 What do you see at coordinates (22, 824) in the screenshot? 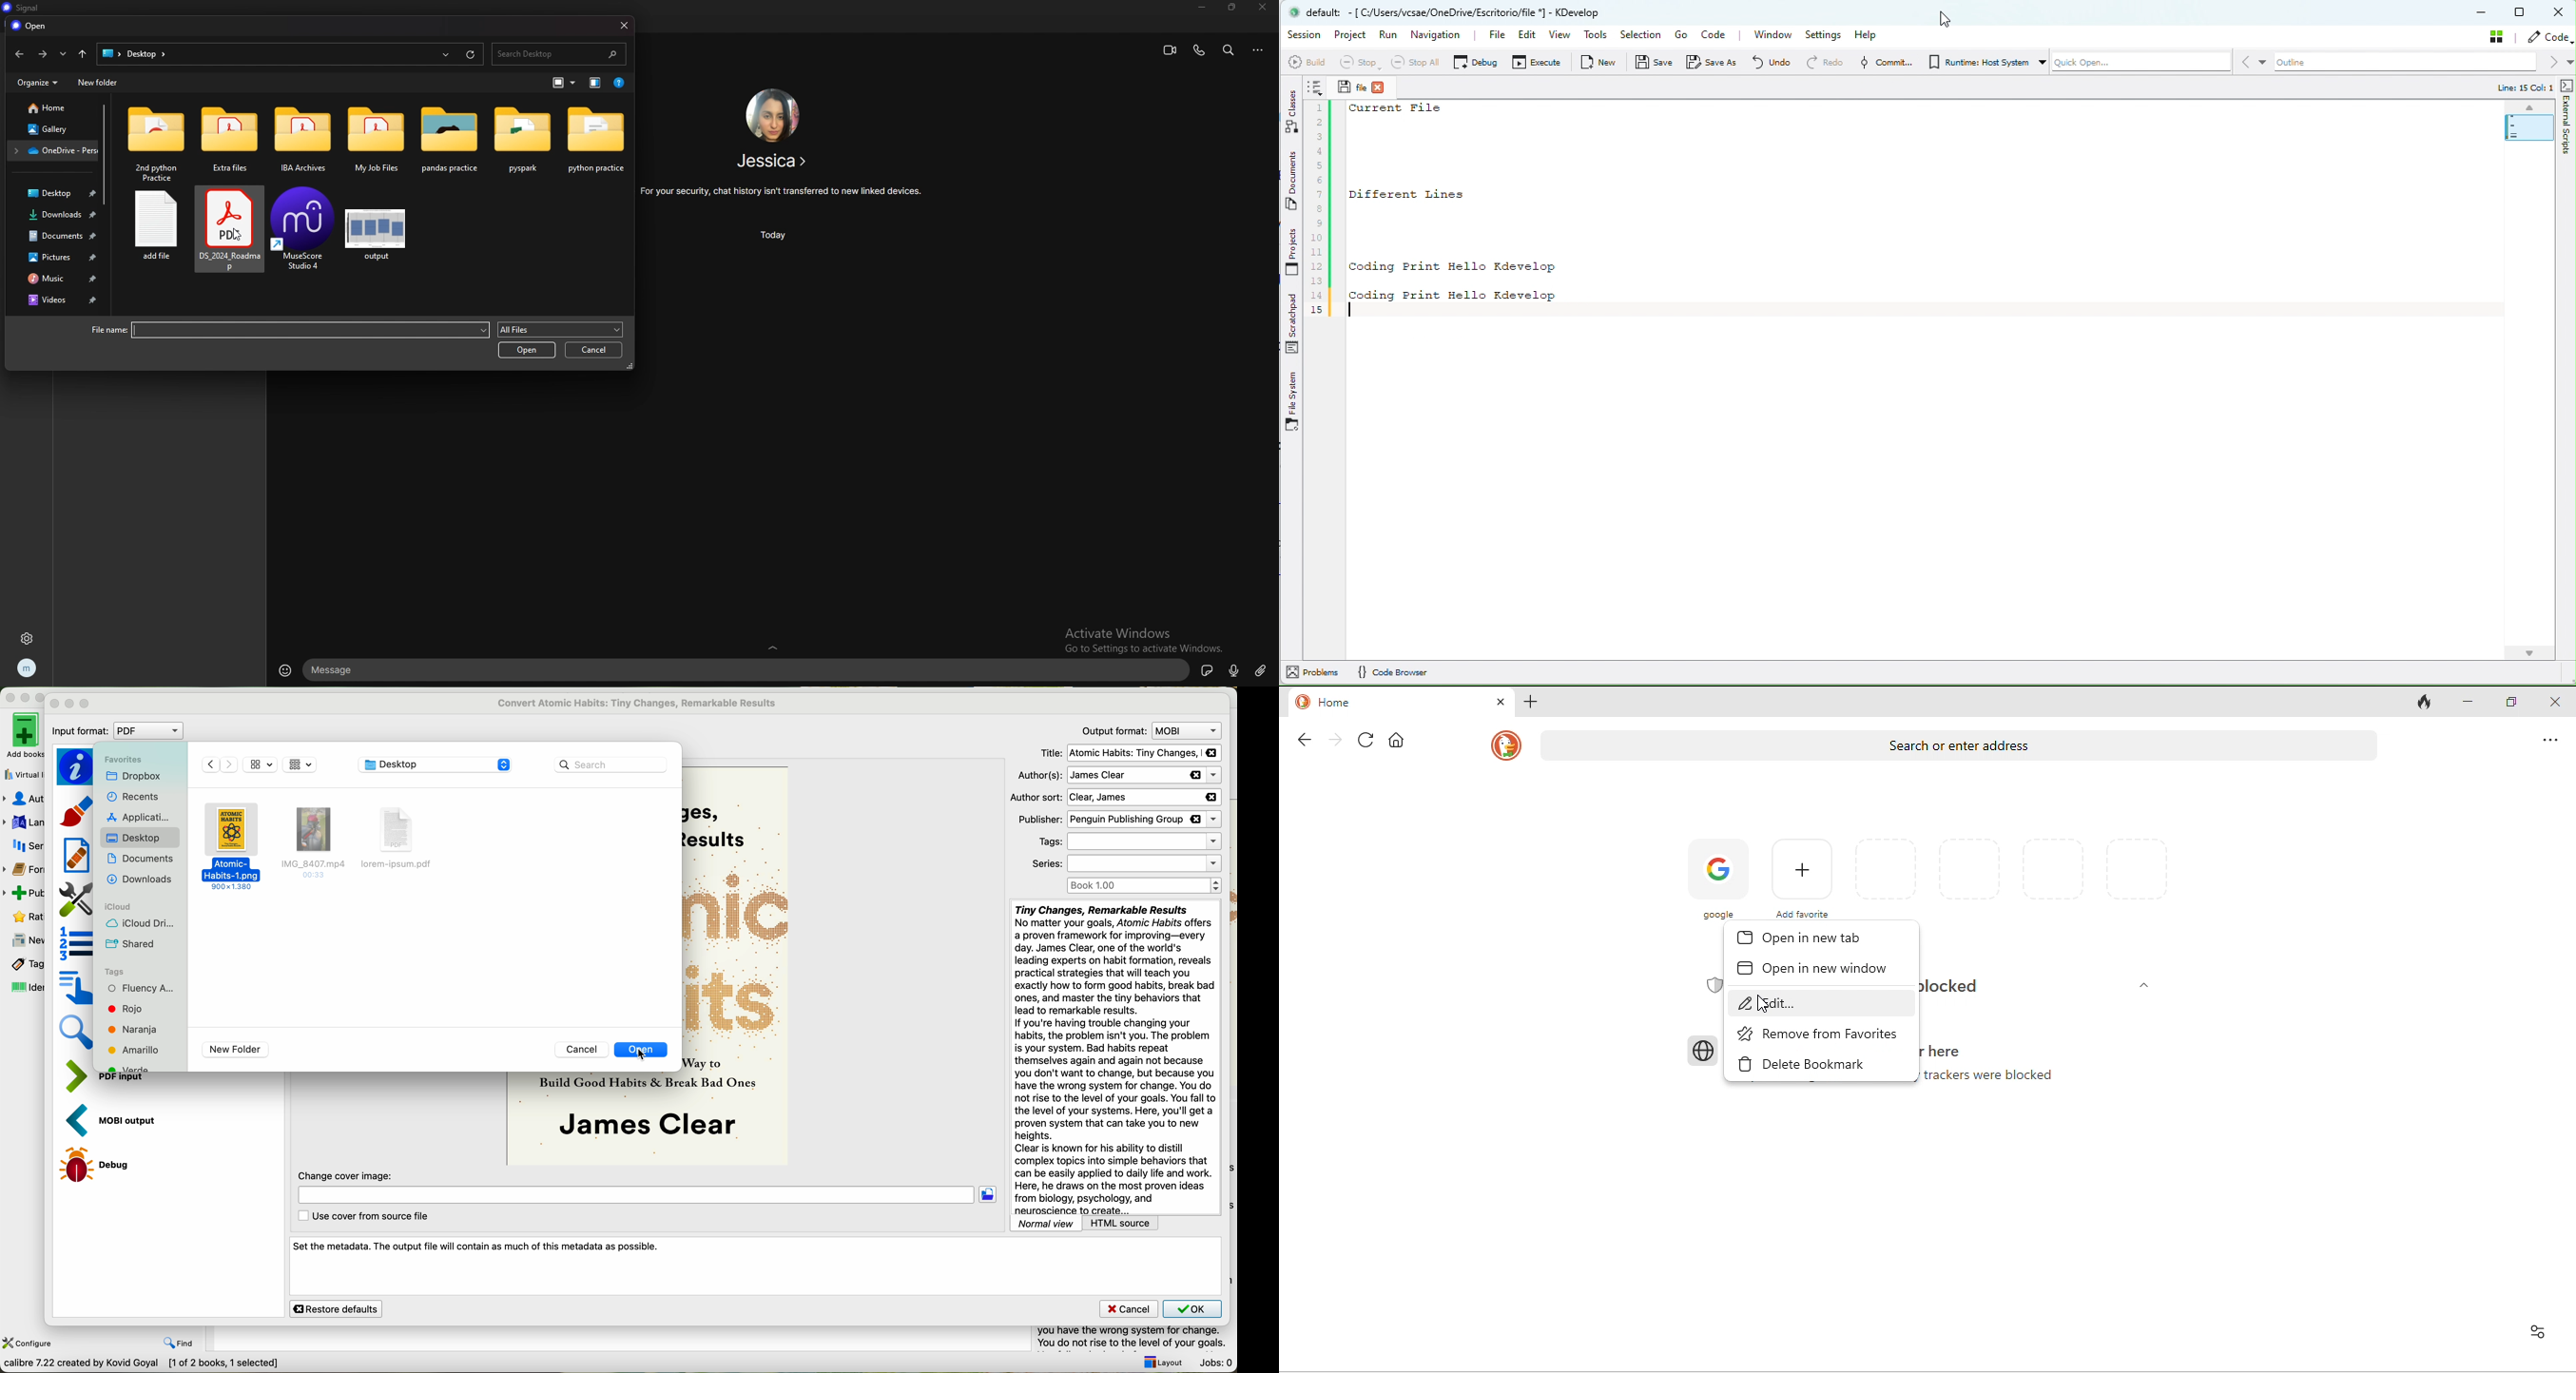
I see `languages` at bounding box center [22, 824].